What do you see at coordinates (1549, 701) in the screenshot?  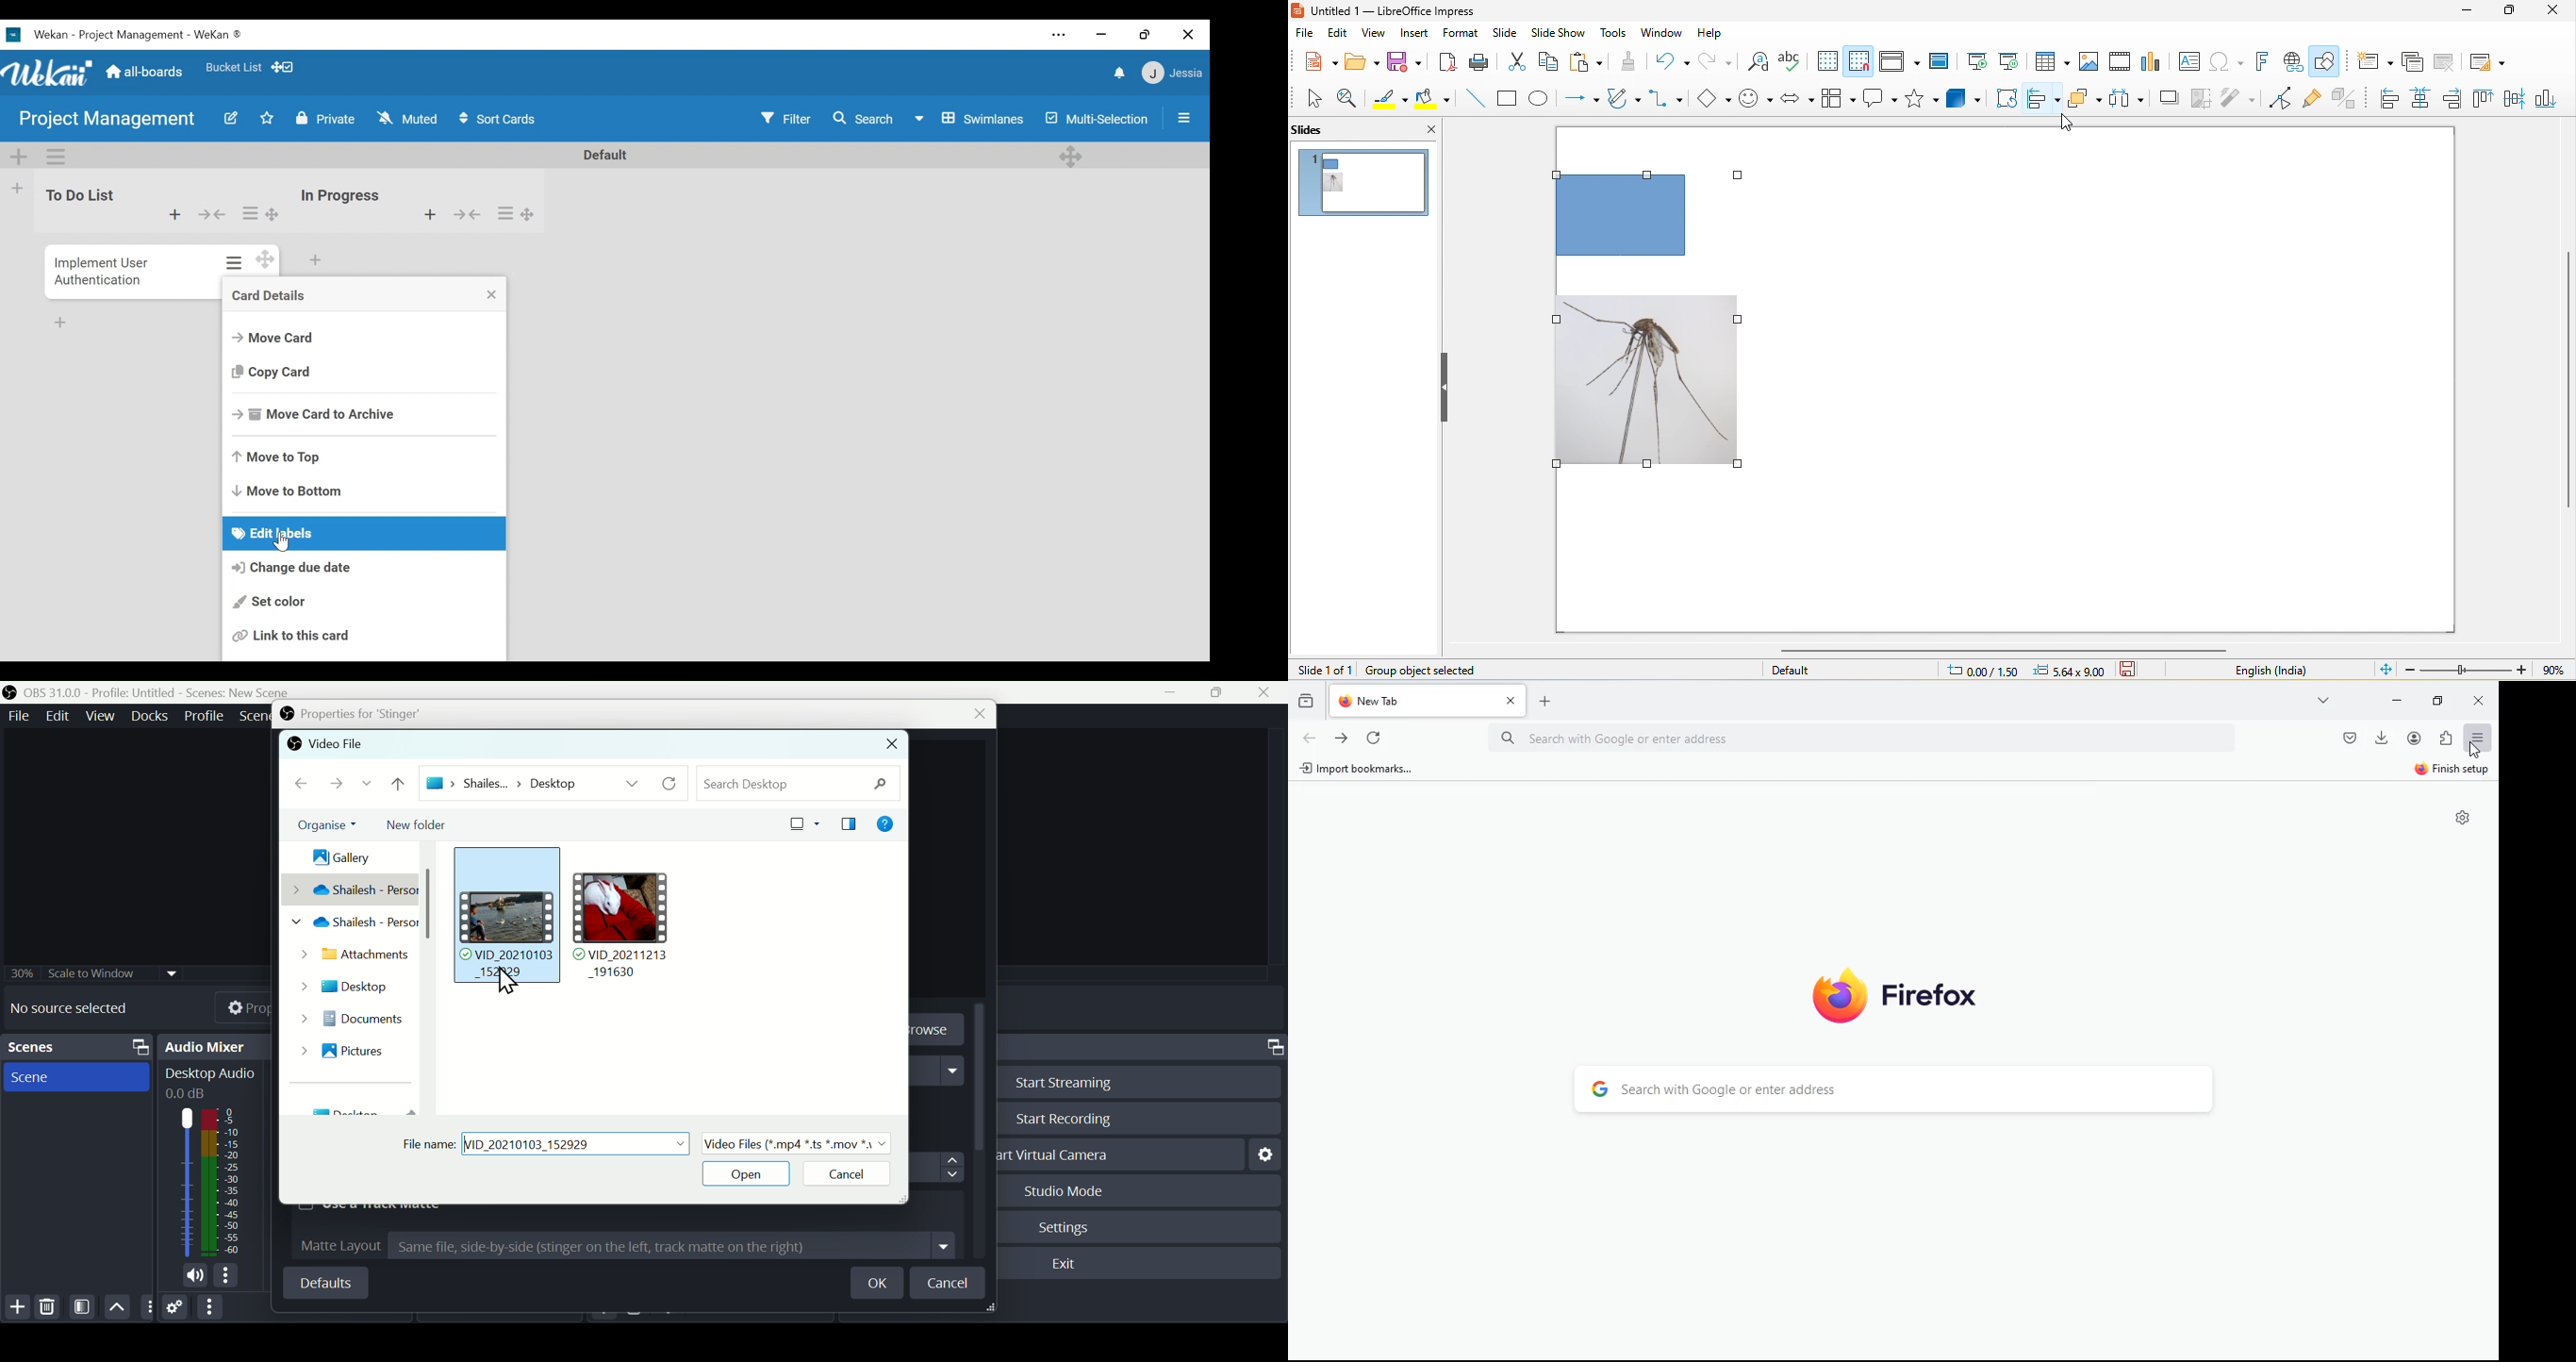 I see `add tab` at bounding box center [1549, 701].